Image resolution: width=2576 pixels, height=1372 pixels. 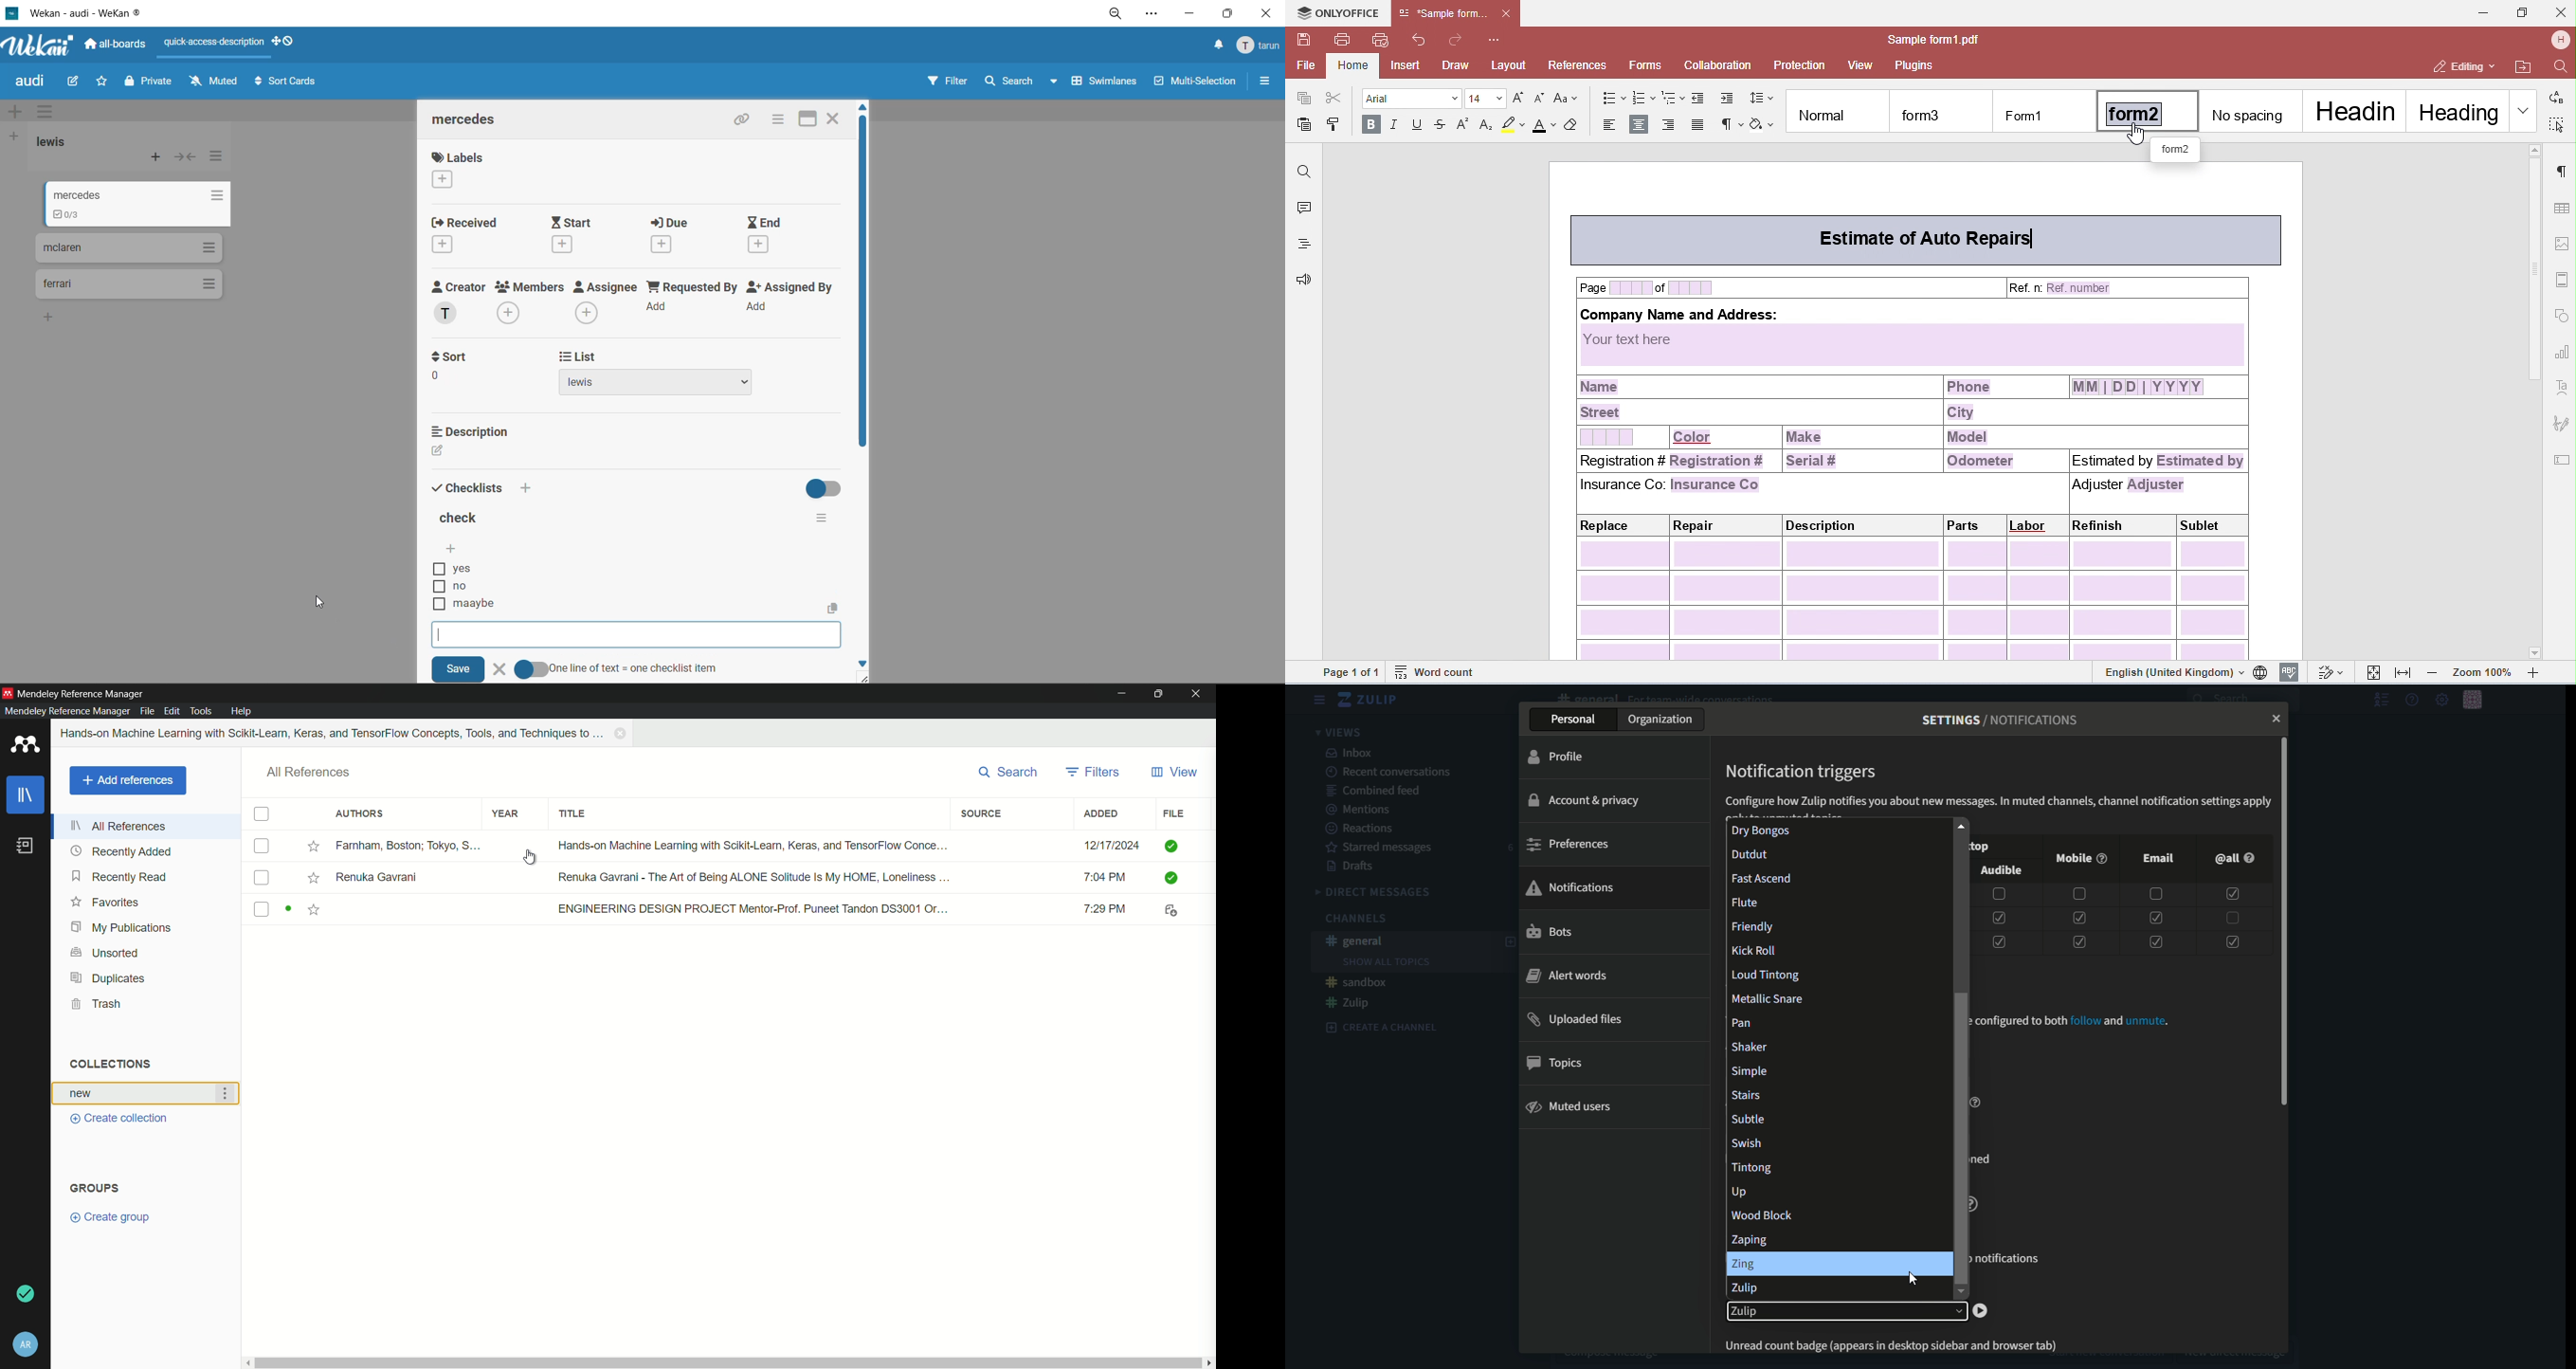 What do you see at coordinates (2232, 918) in the screenshot?
I see `checkbox` at bounding box center [2232, 918].